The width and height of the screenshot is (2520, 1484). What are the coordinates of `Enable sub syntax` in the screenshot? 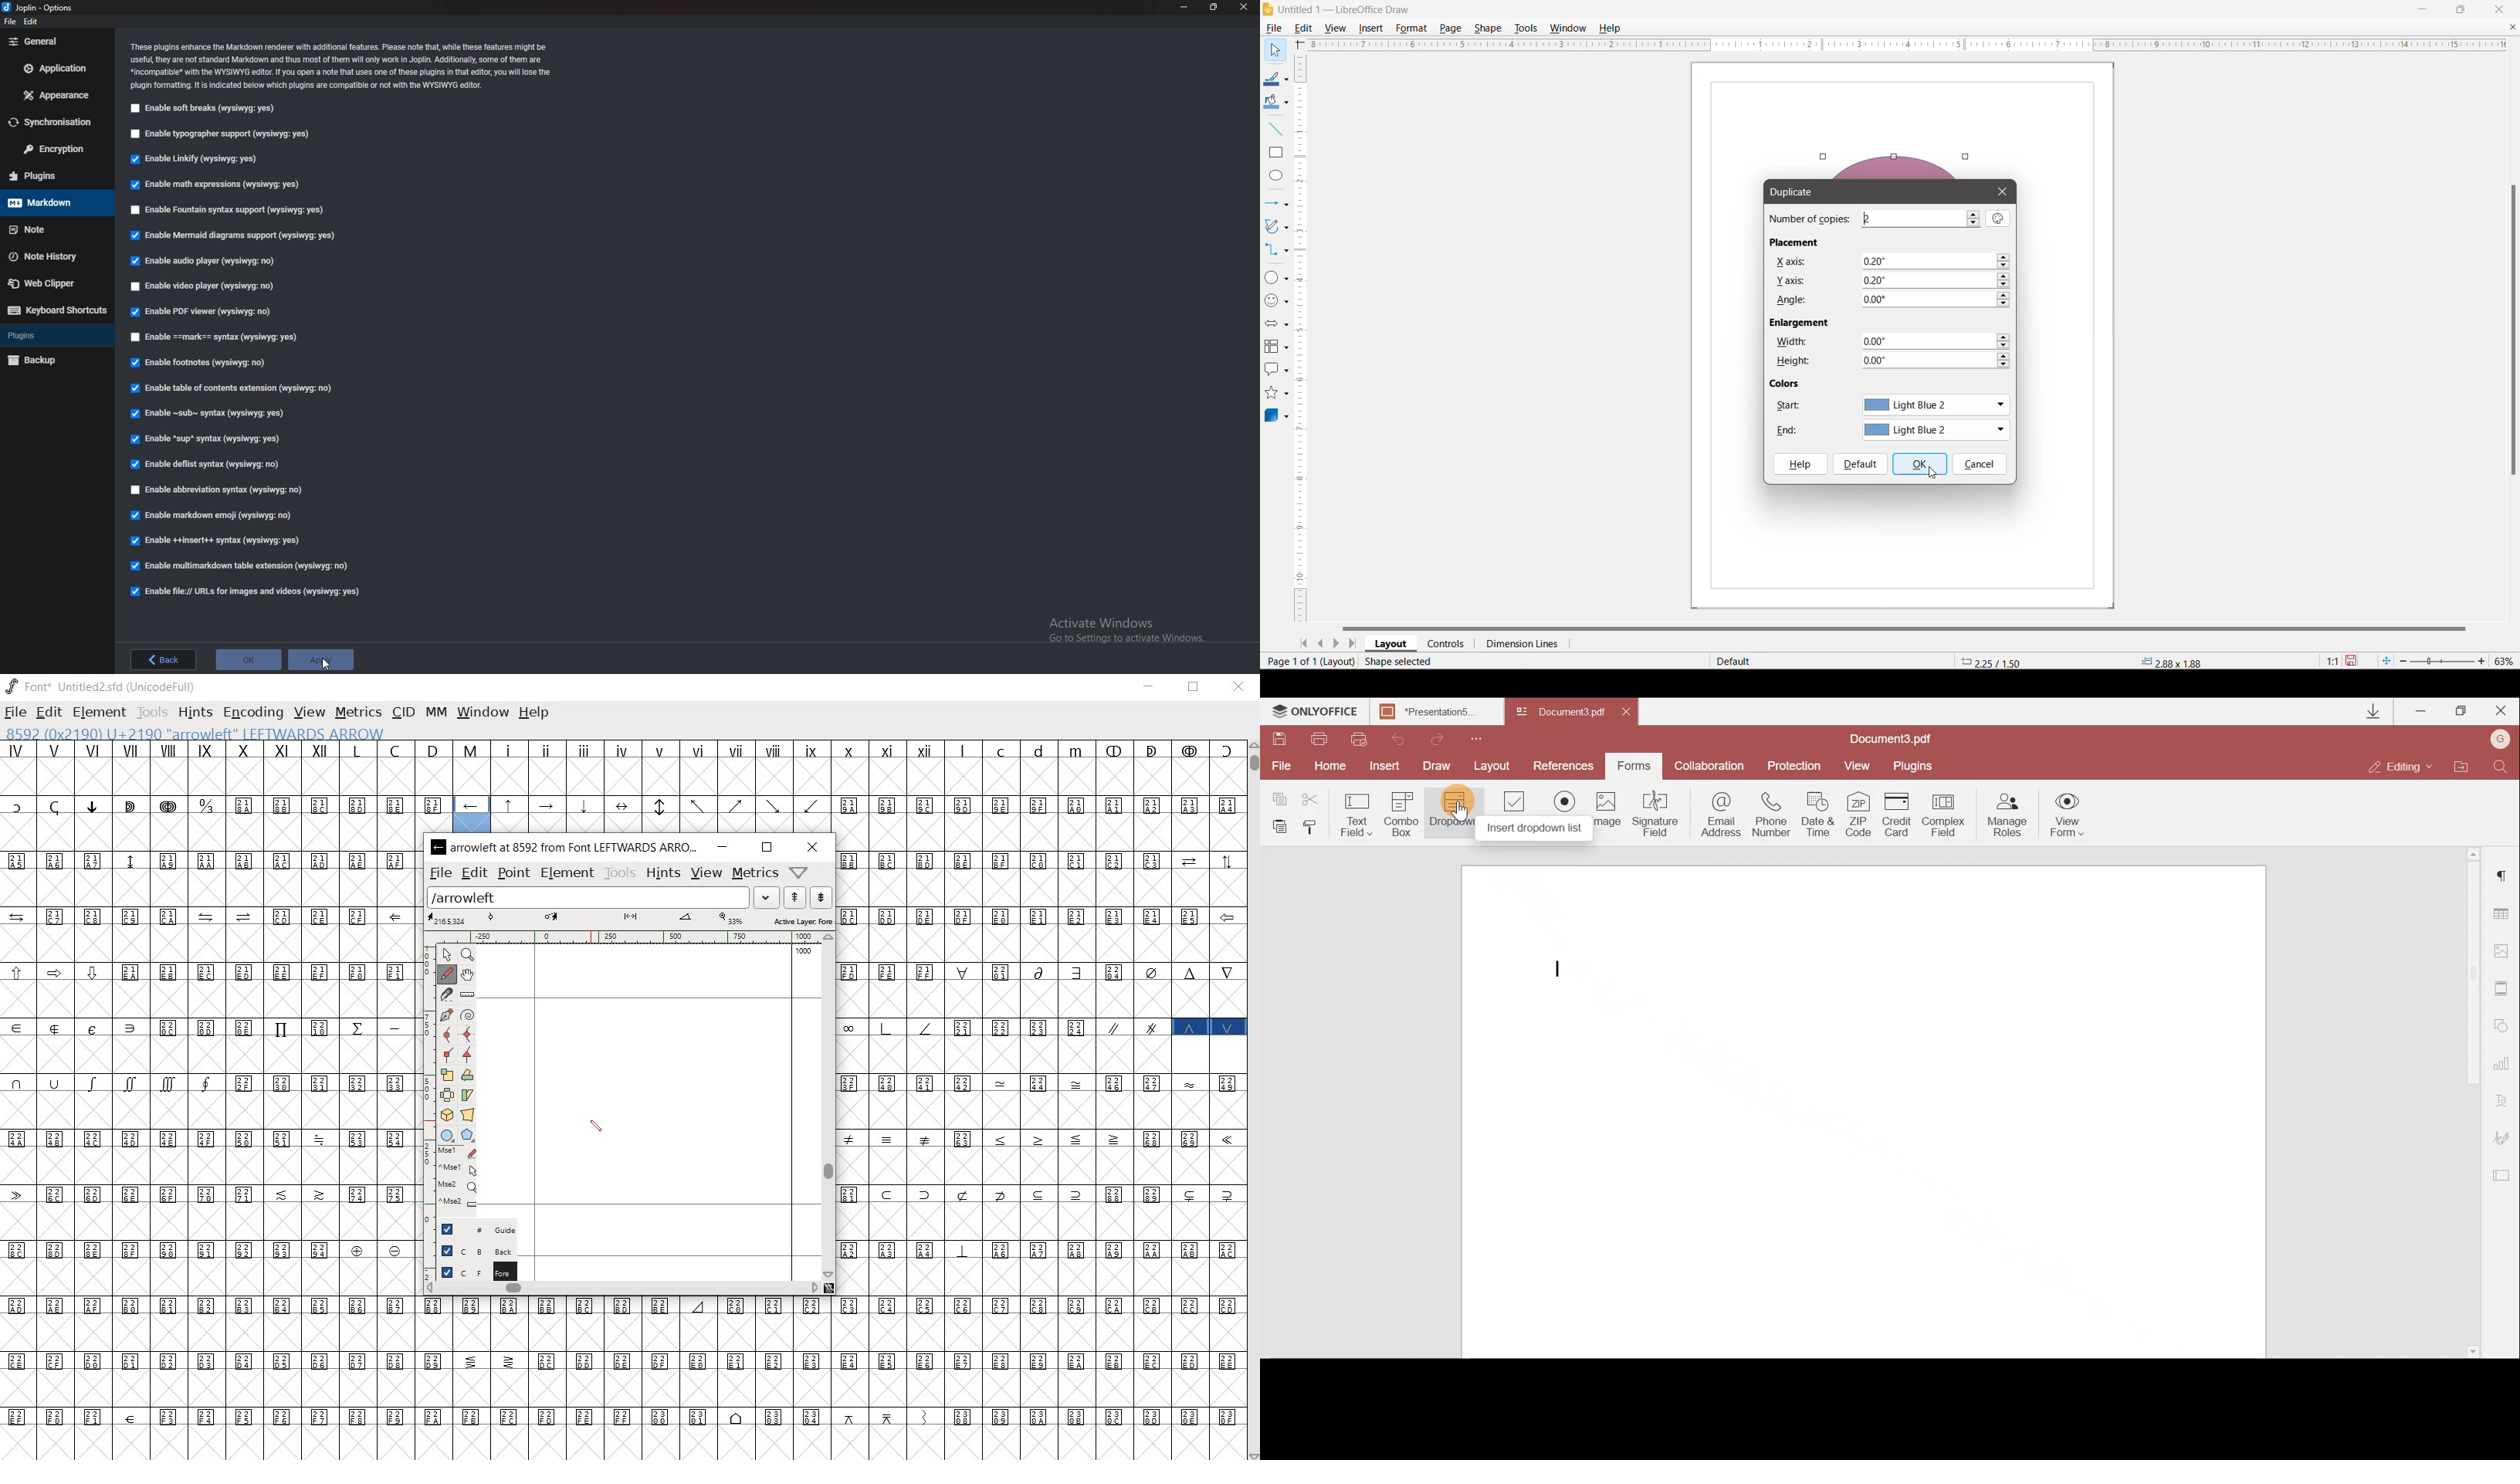 It's located at (210, 416).